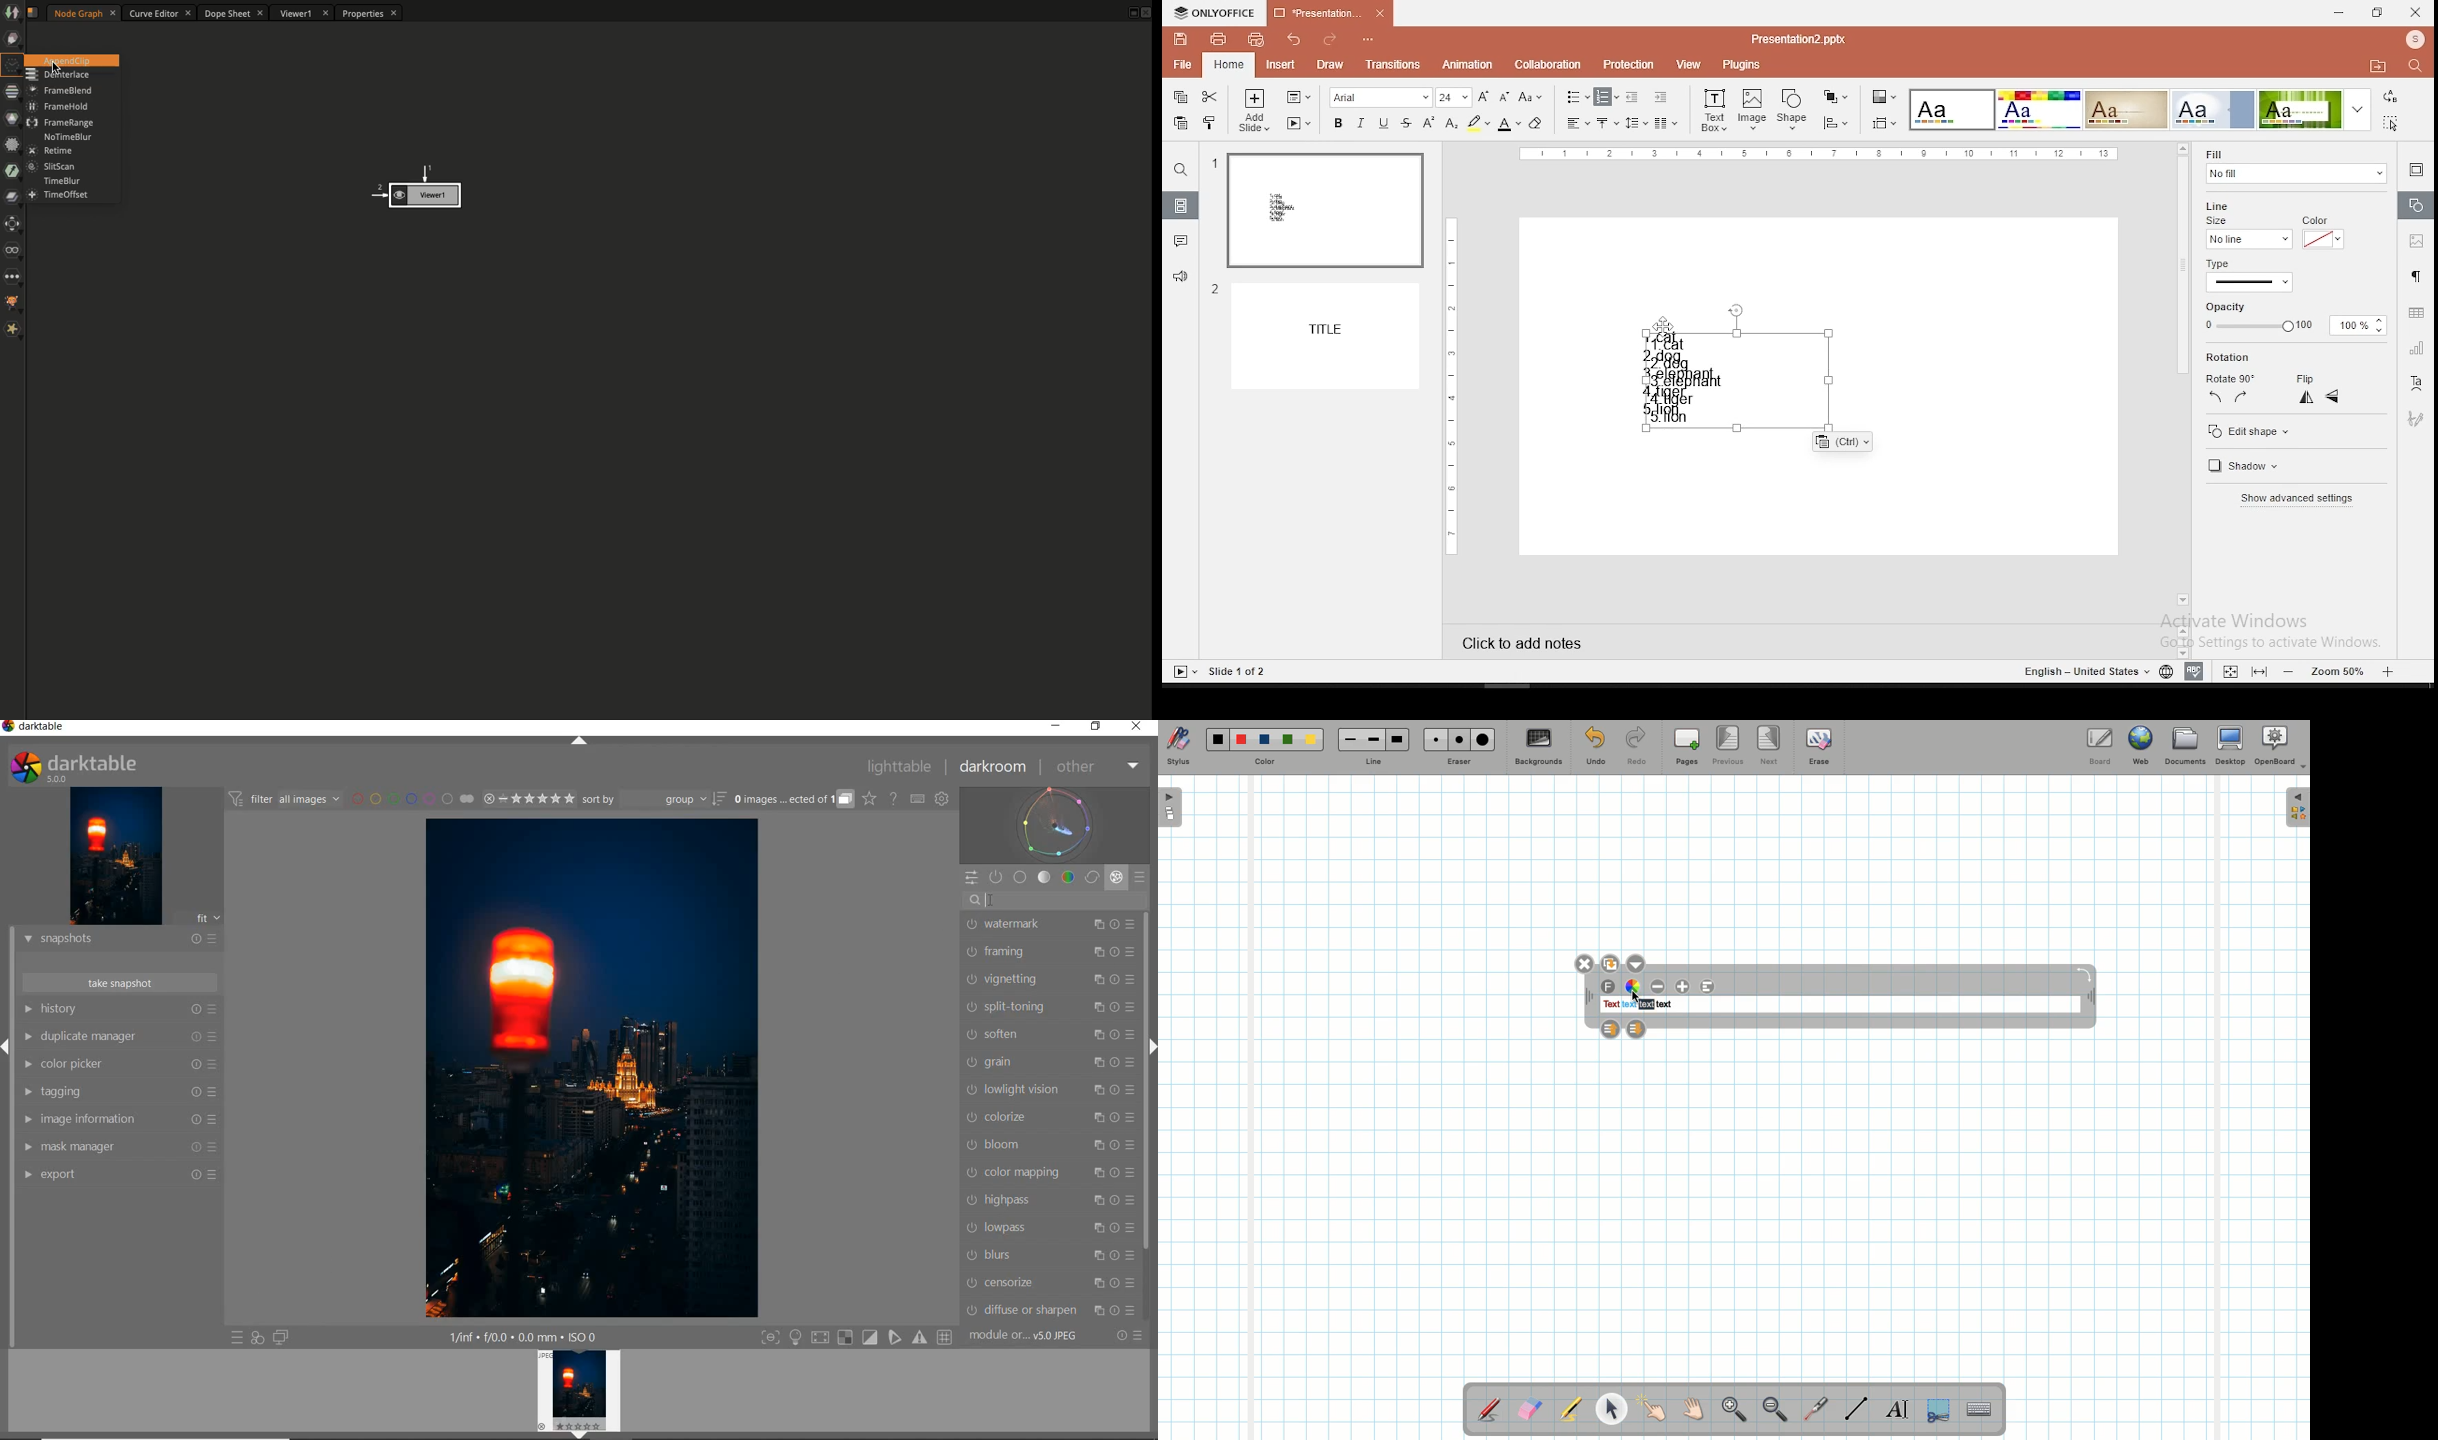  I want to click on home, so click(1230, 64).